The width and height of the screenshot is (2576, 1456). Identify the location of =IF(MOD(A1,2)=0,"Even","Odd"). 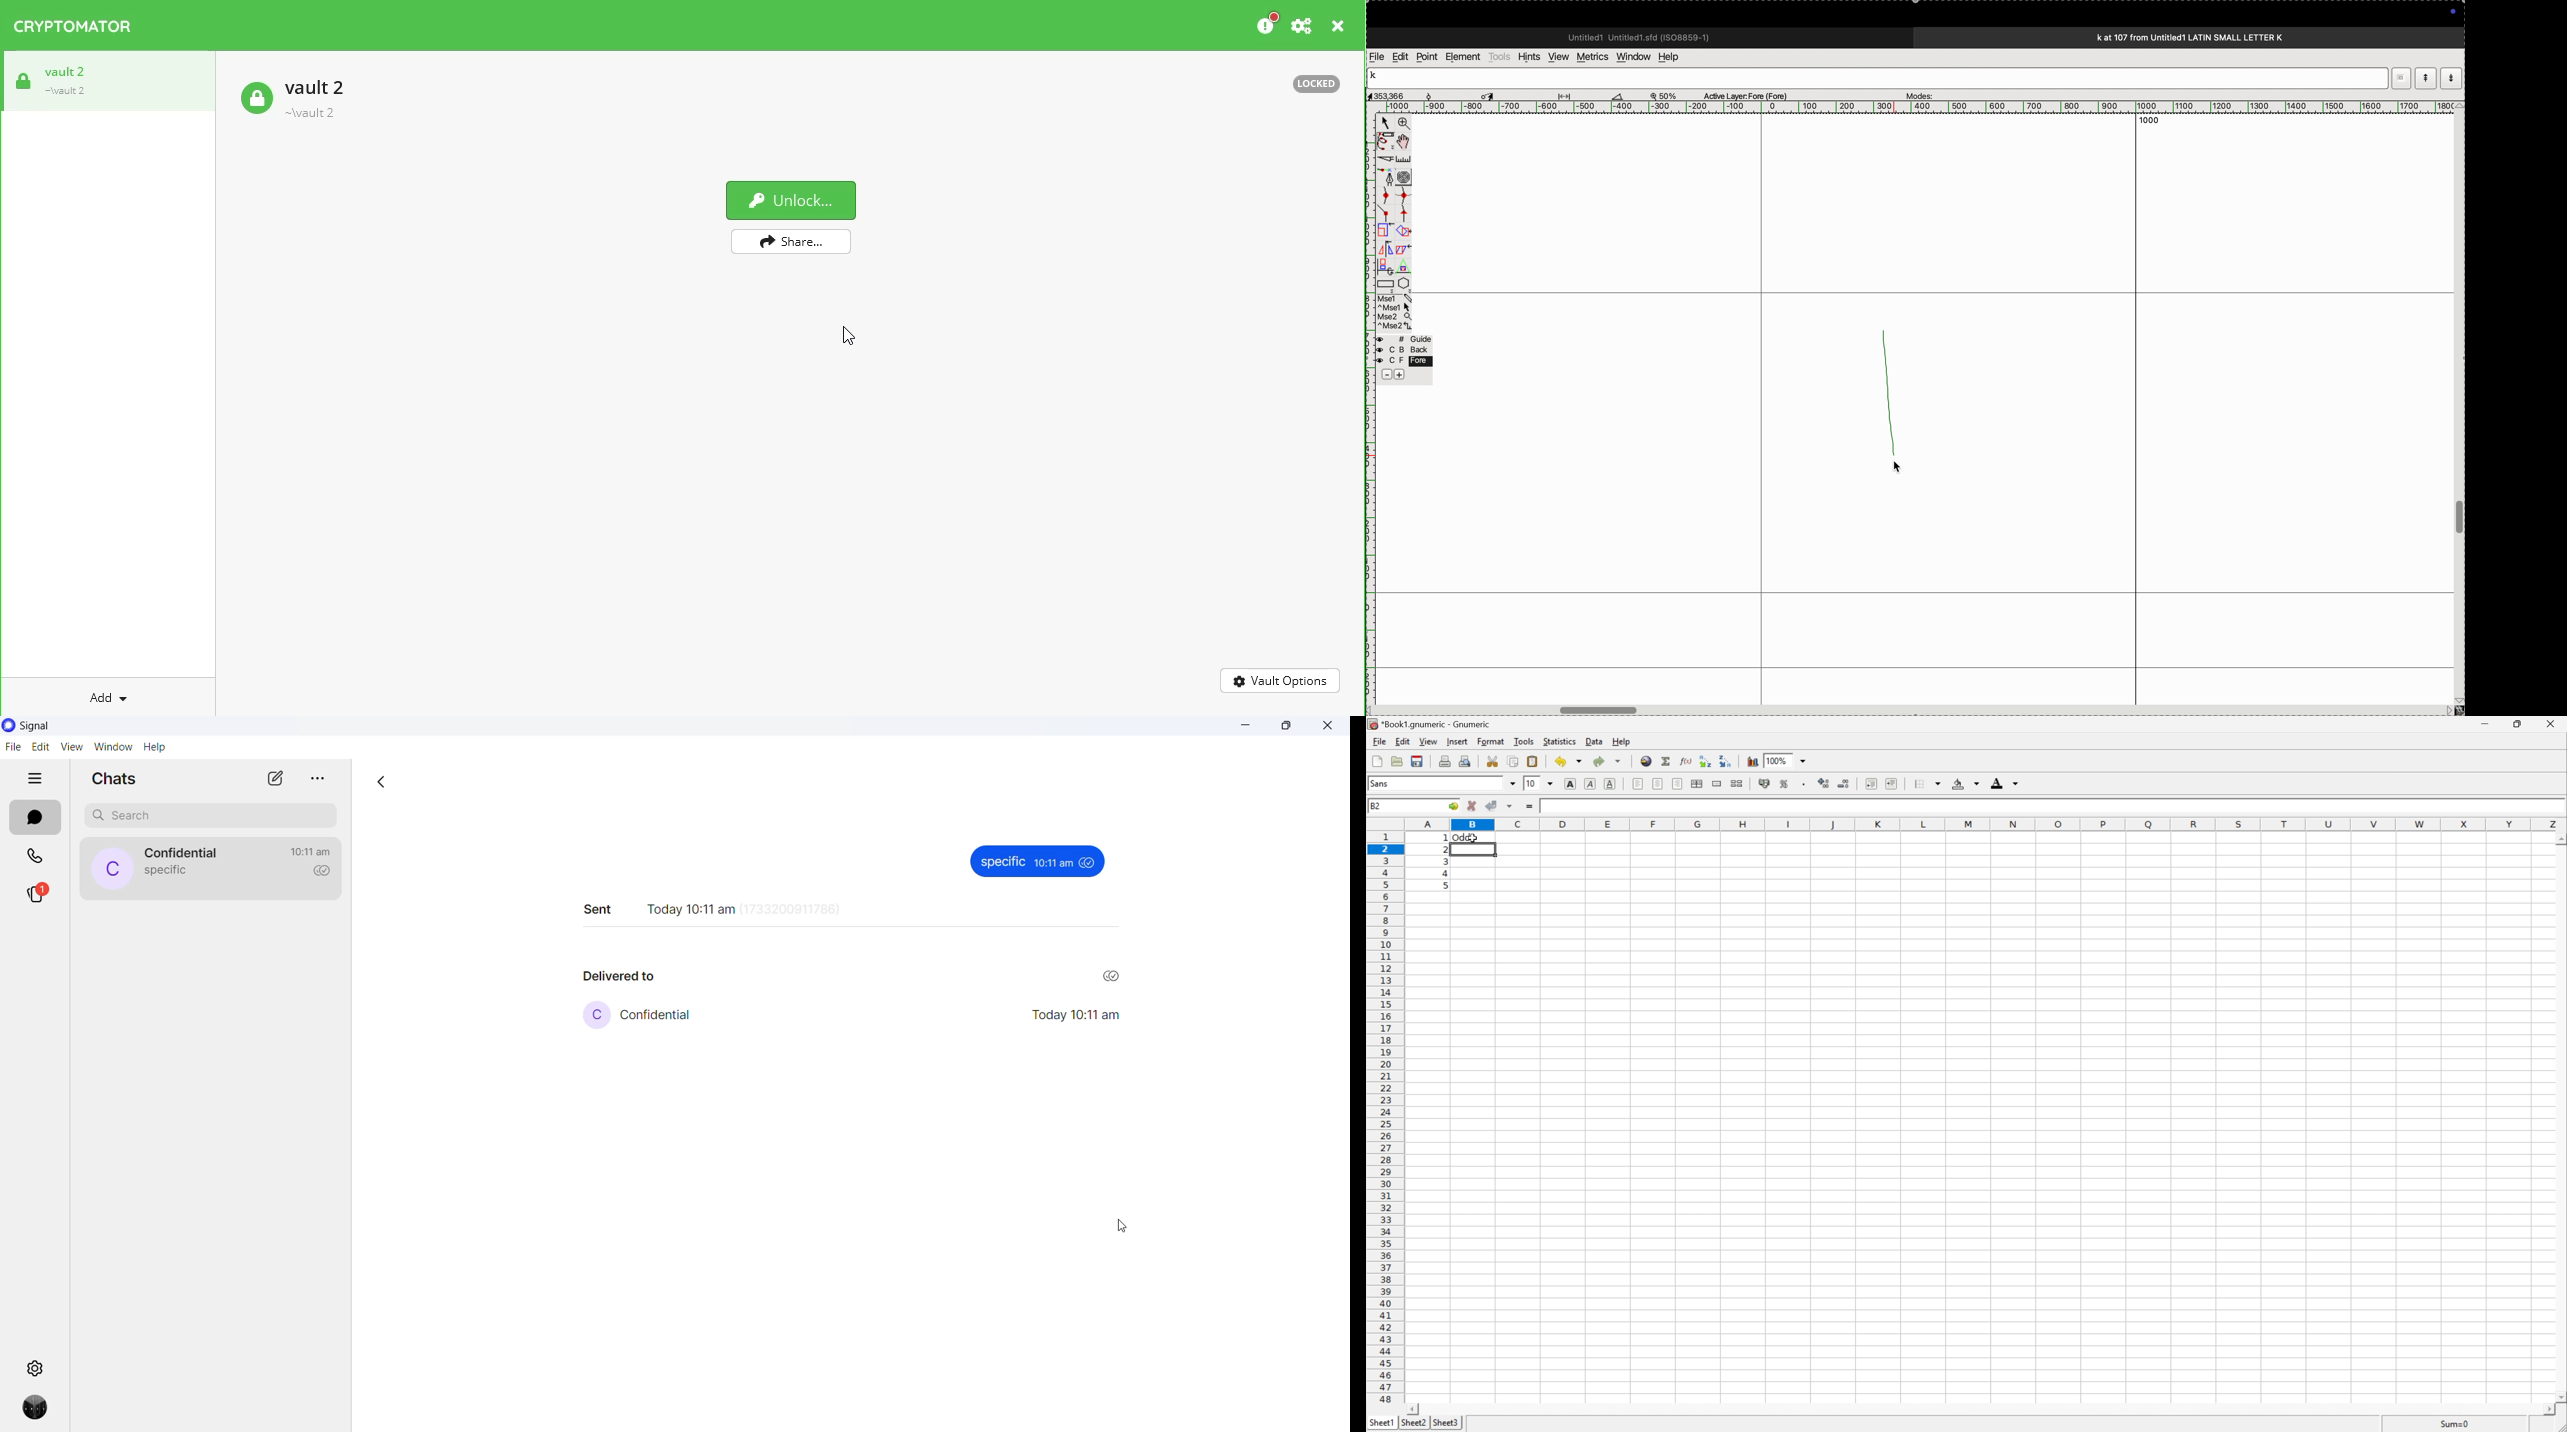
(1604, 807).